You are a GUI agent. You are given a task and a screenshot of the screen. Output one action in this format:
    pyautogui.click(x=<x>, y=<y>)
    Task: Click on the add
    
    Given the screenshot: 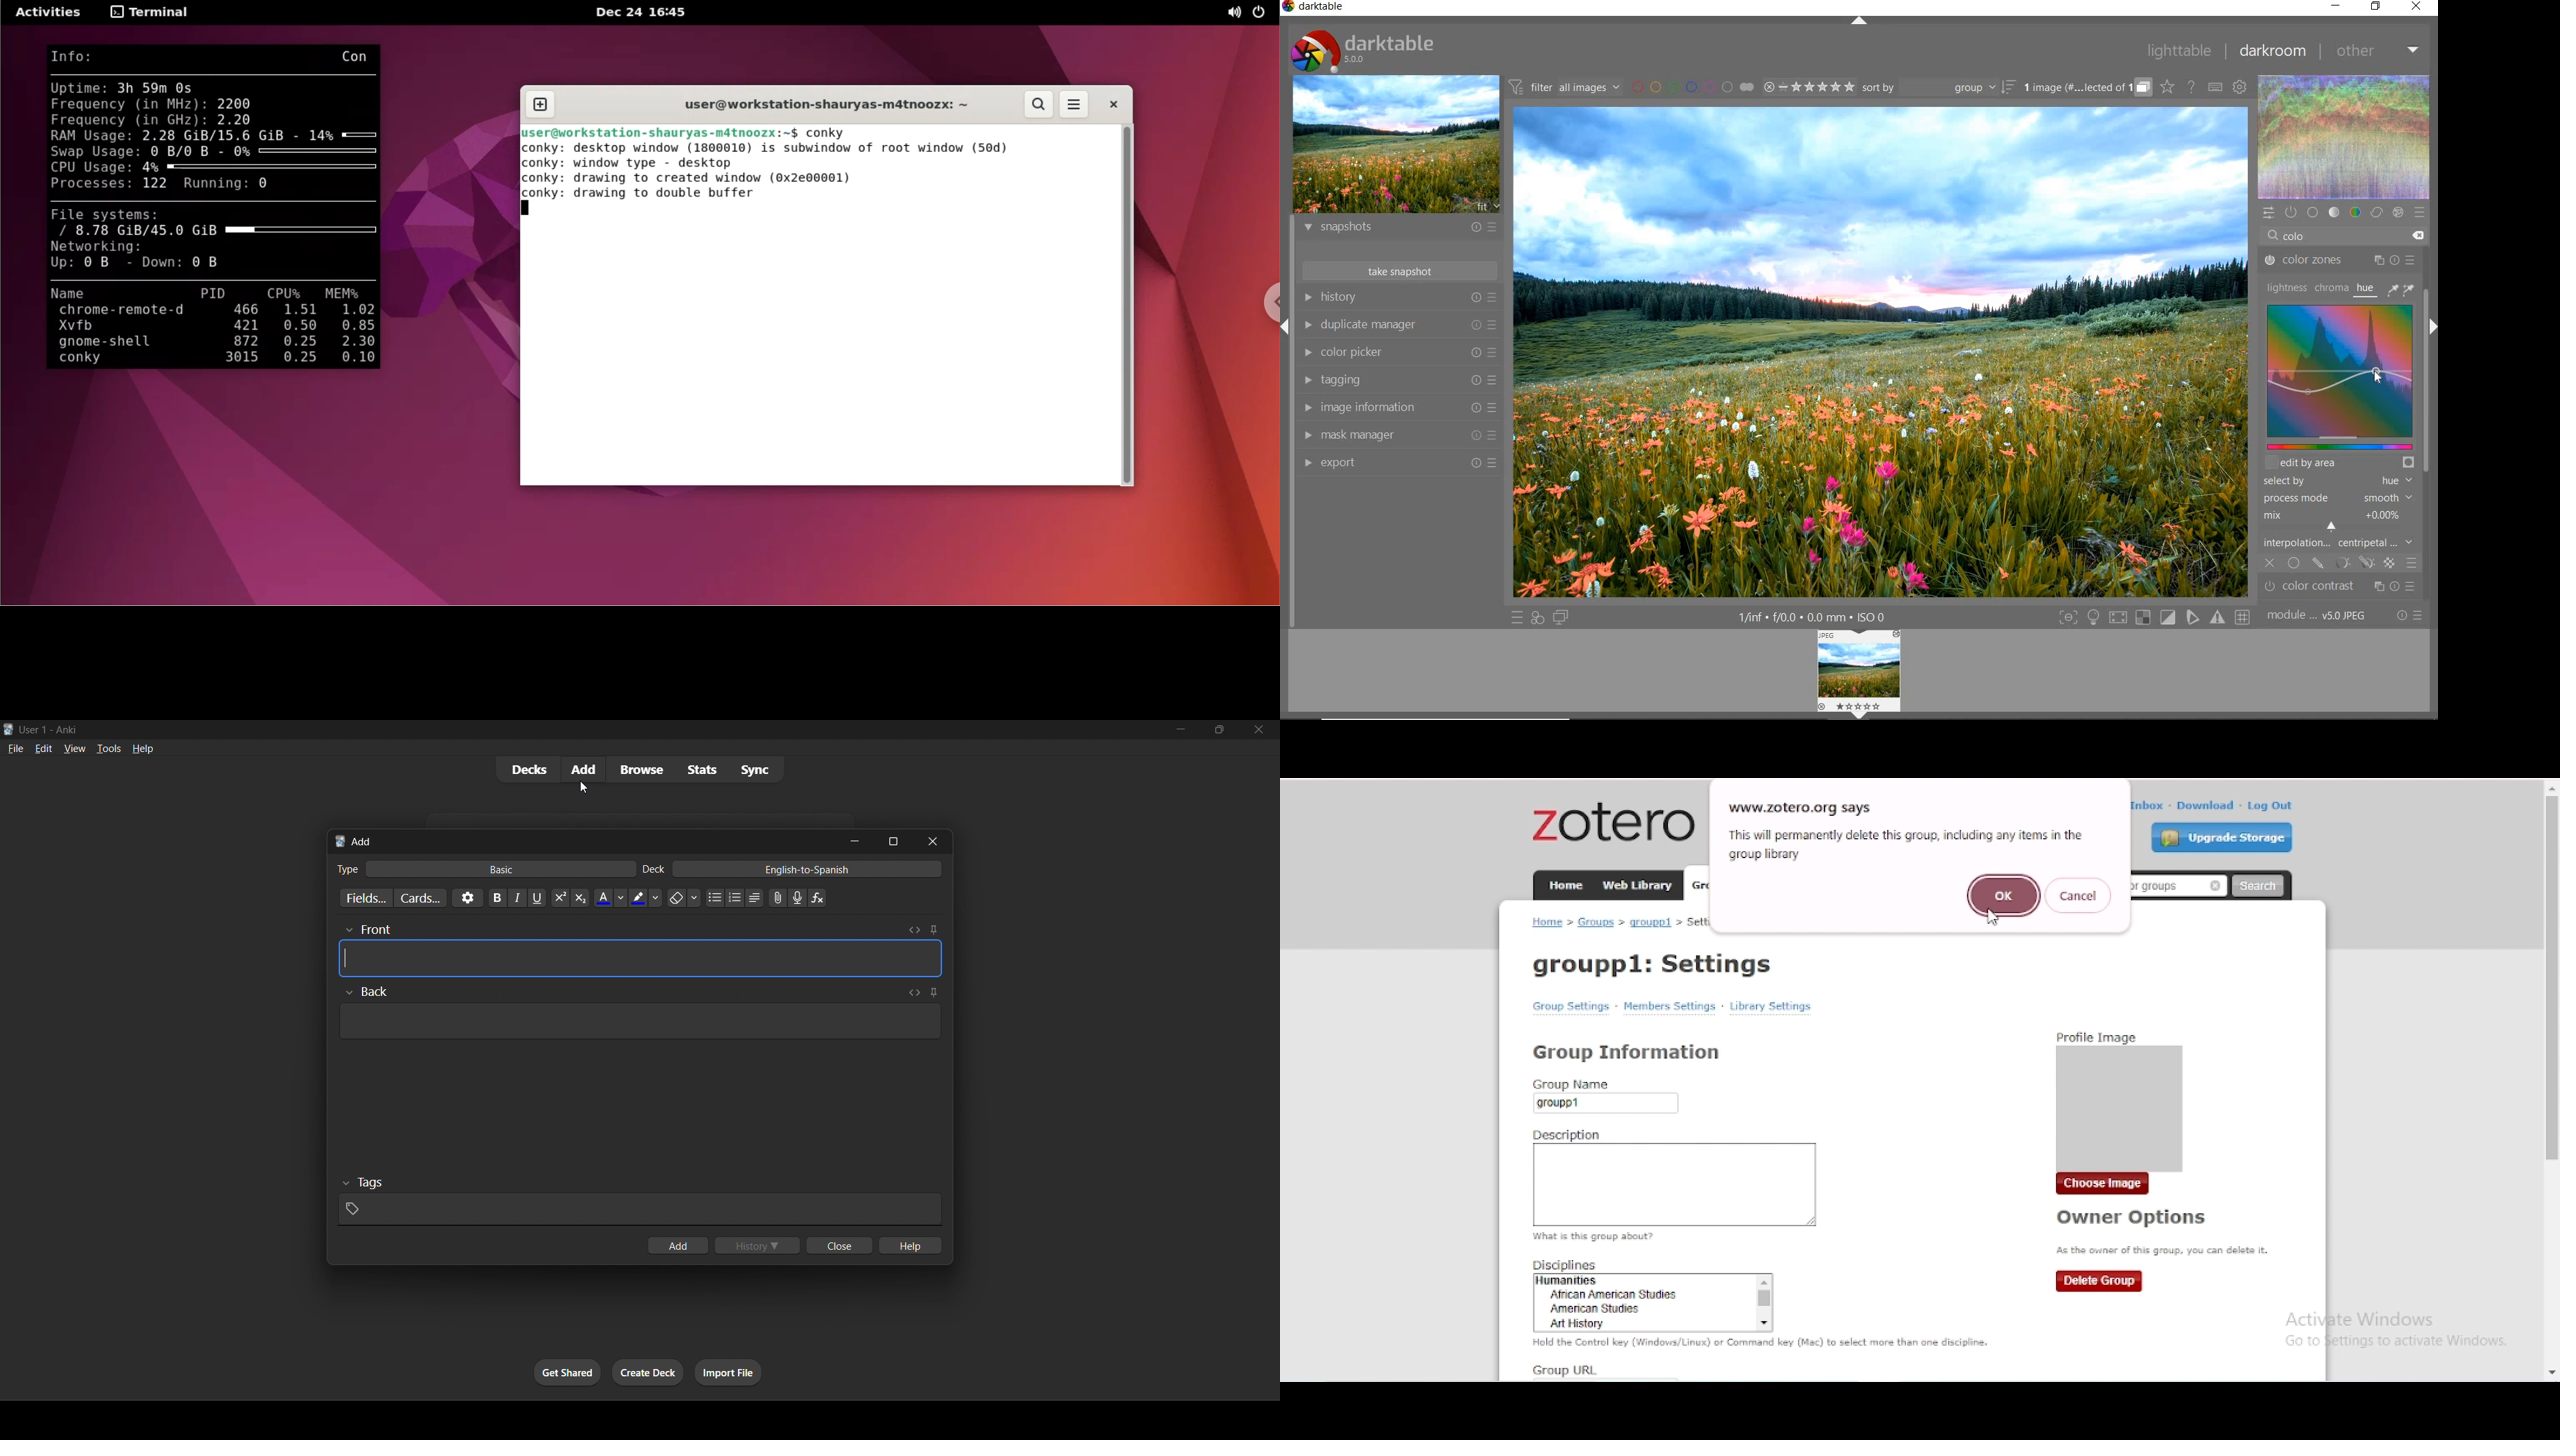 What is the action you would take?
    pyautogui.click(x=679, y=1245)
    